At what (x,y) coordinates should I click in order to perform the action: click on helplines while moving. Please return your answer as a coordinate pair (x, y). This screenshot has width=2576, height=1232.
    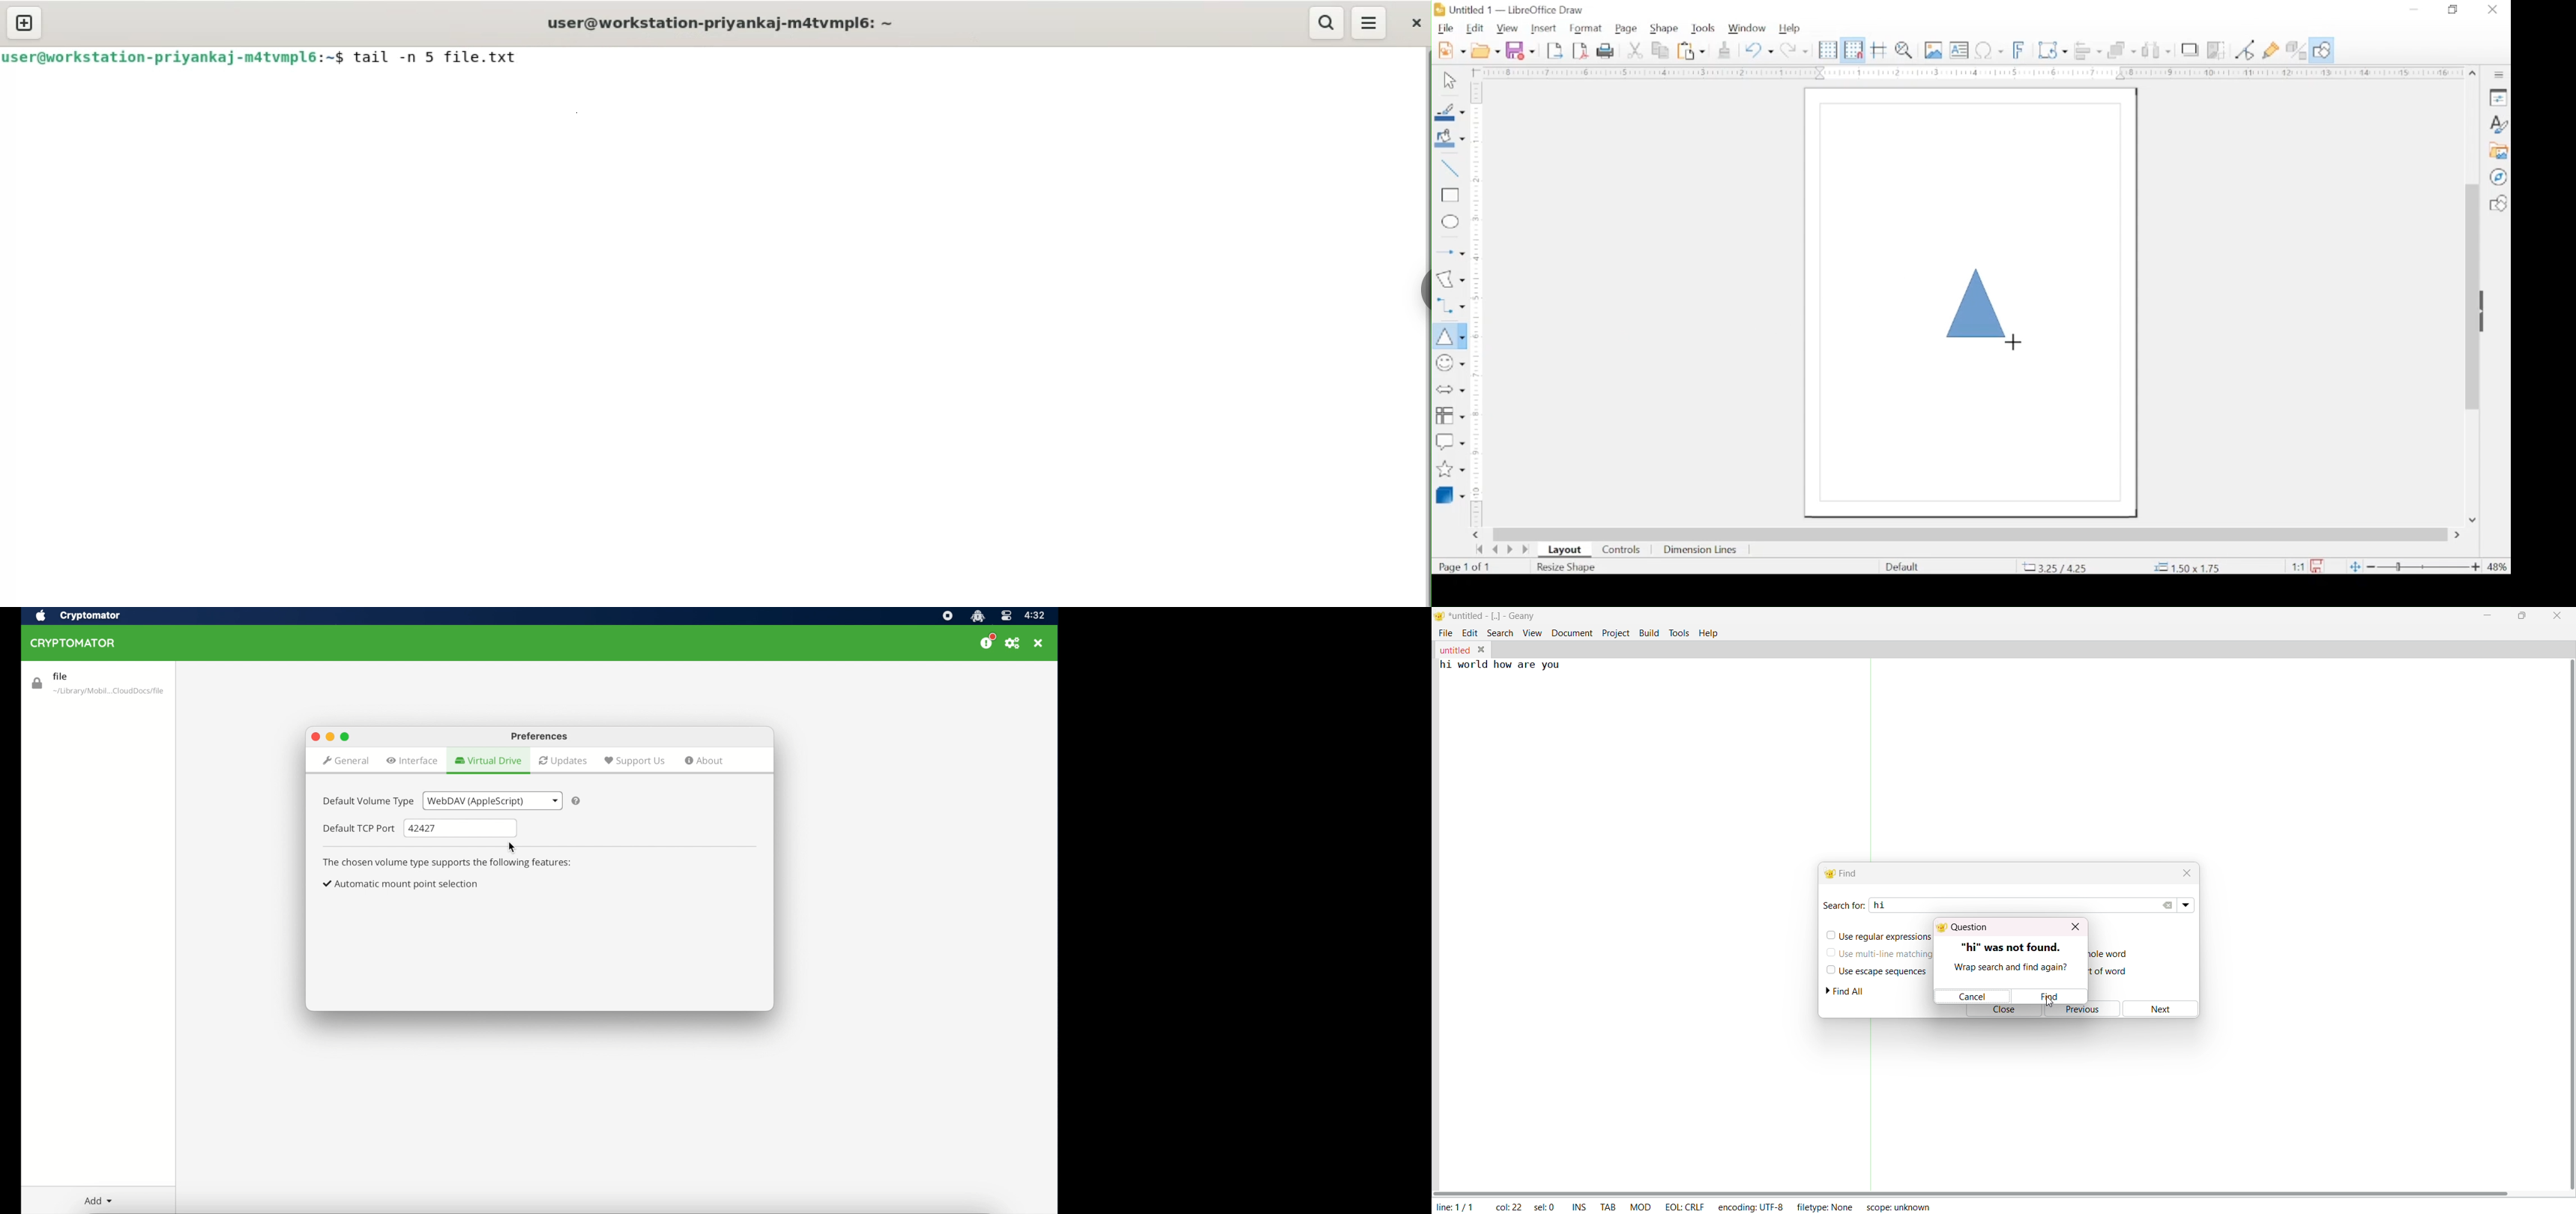
    Looking at the image, I should click on (1880, 50).